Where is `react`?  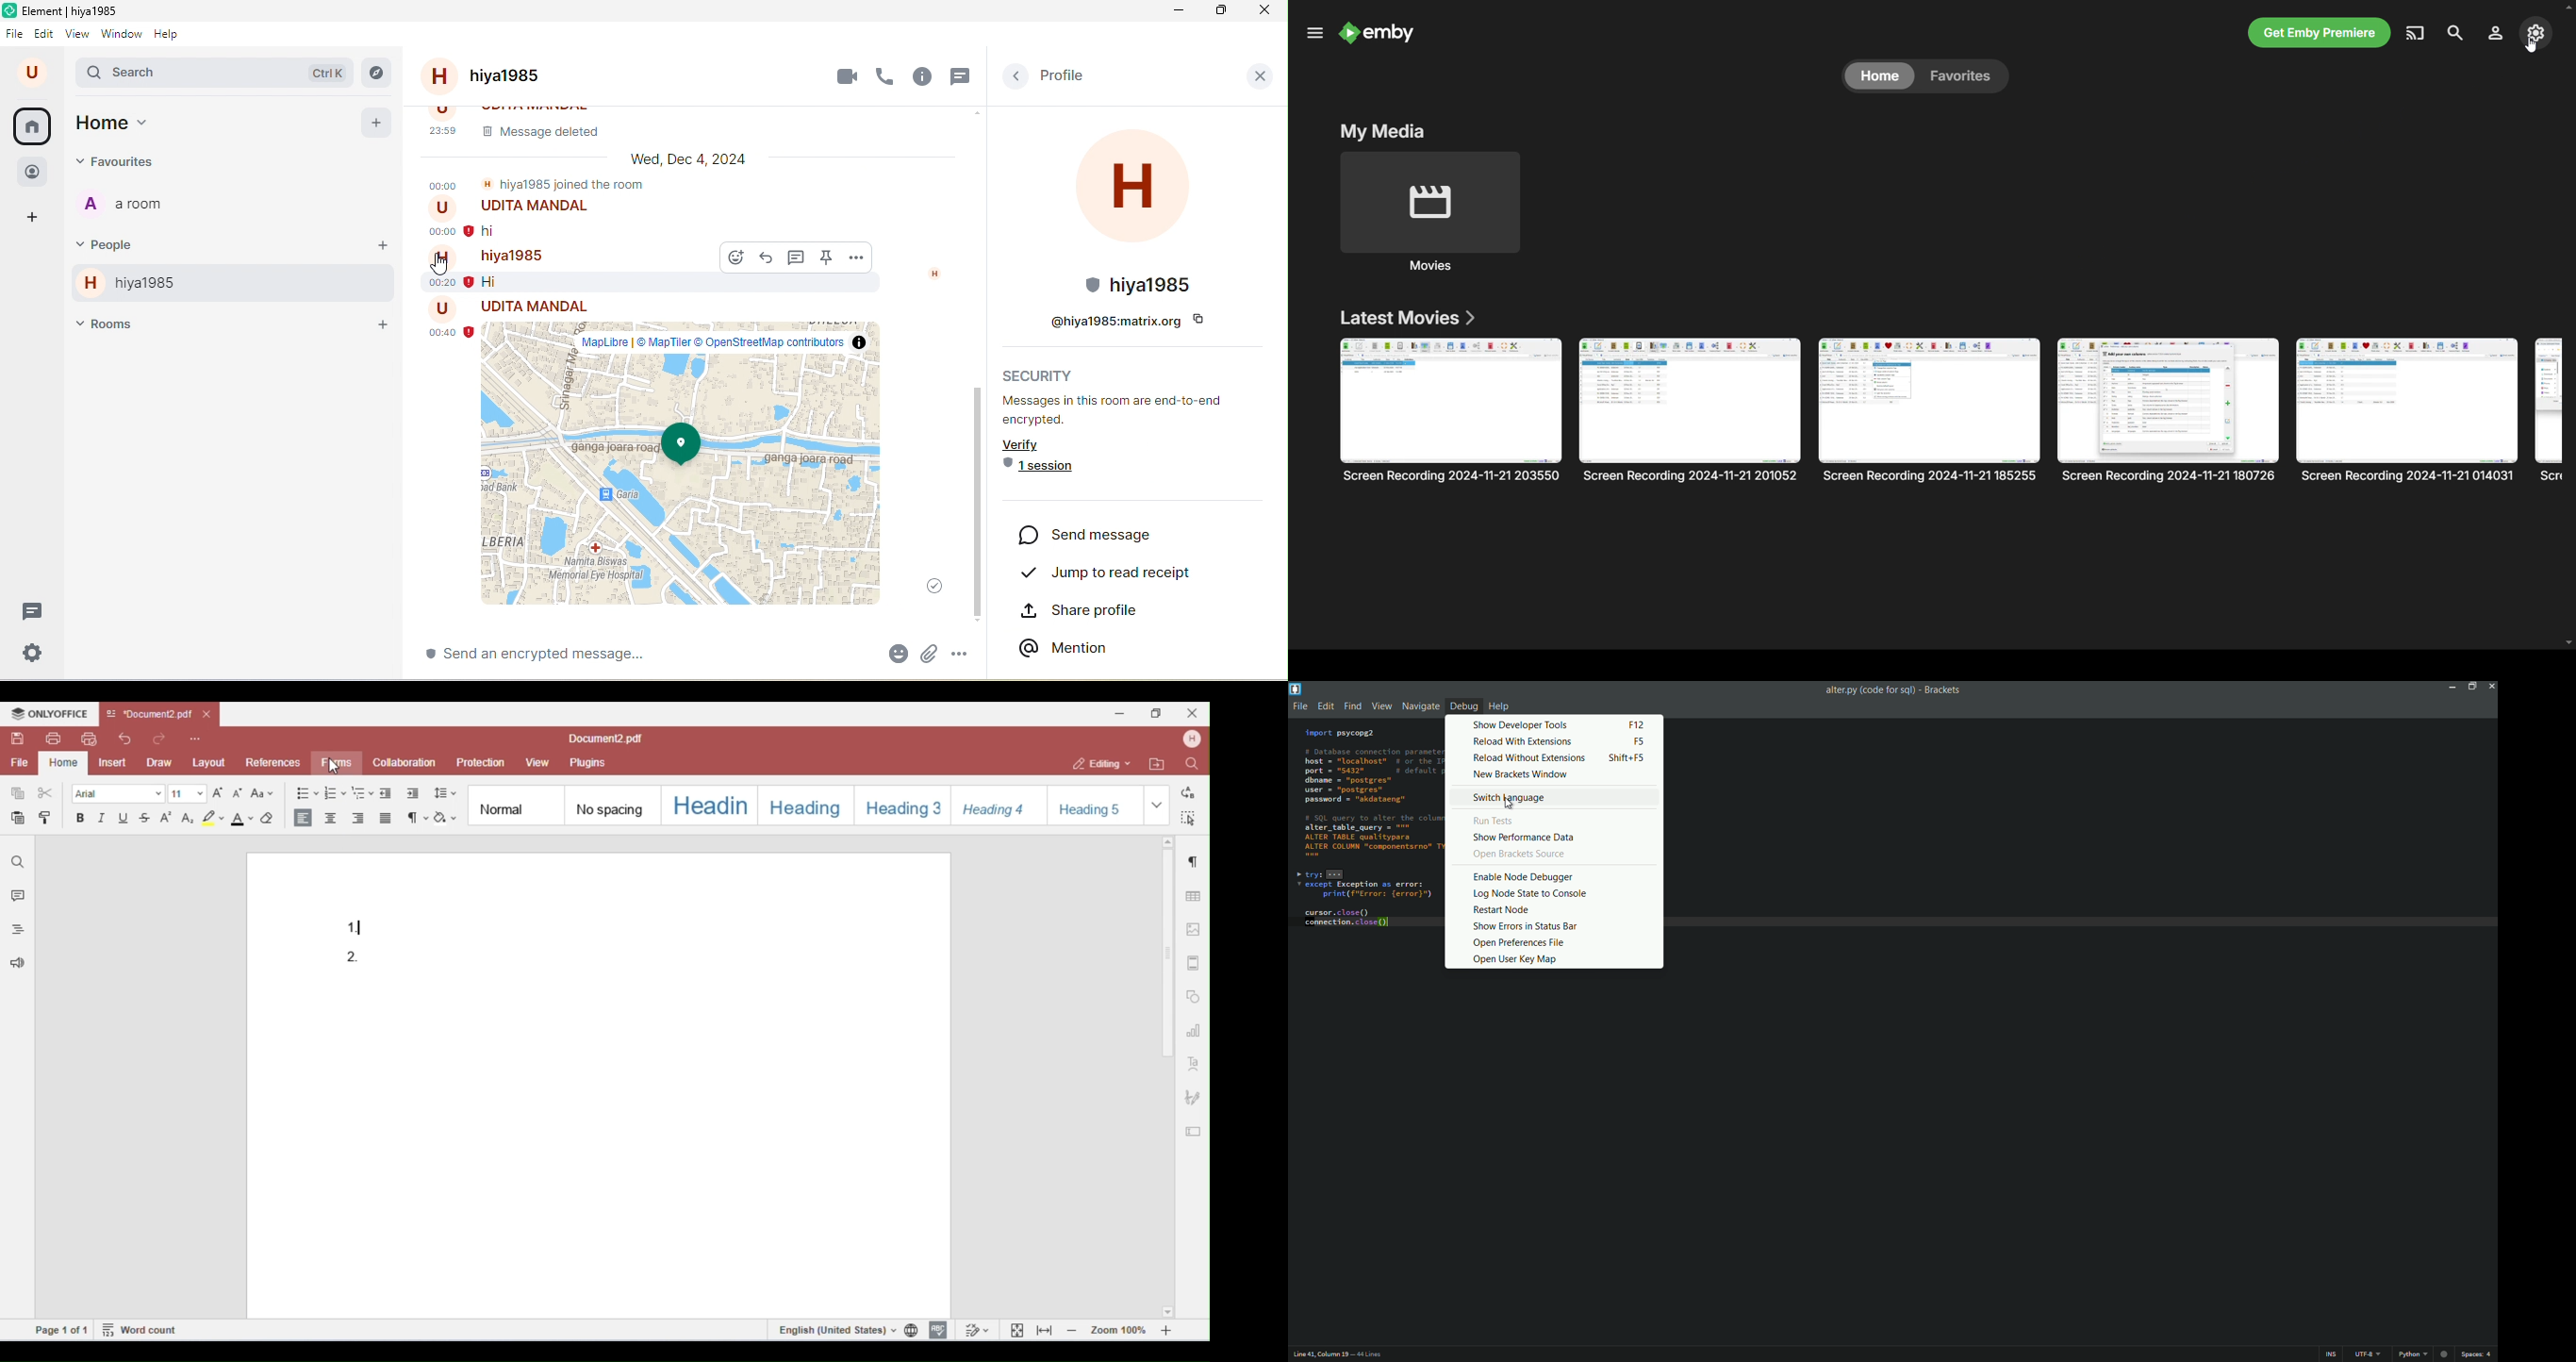 react is located at coordinates (735, 259).